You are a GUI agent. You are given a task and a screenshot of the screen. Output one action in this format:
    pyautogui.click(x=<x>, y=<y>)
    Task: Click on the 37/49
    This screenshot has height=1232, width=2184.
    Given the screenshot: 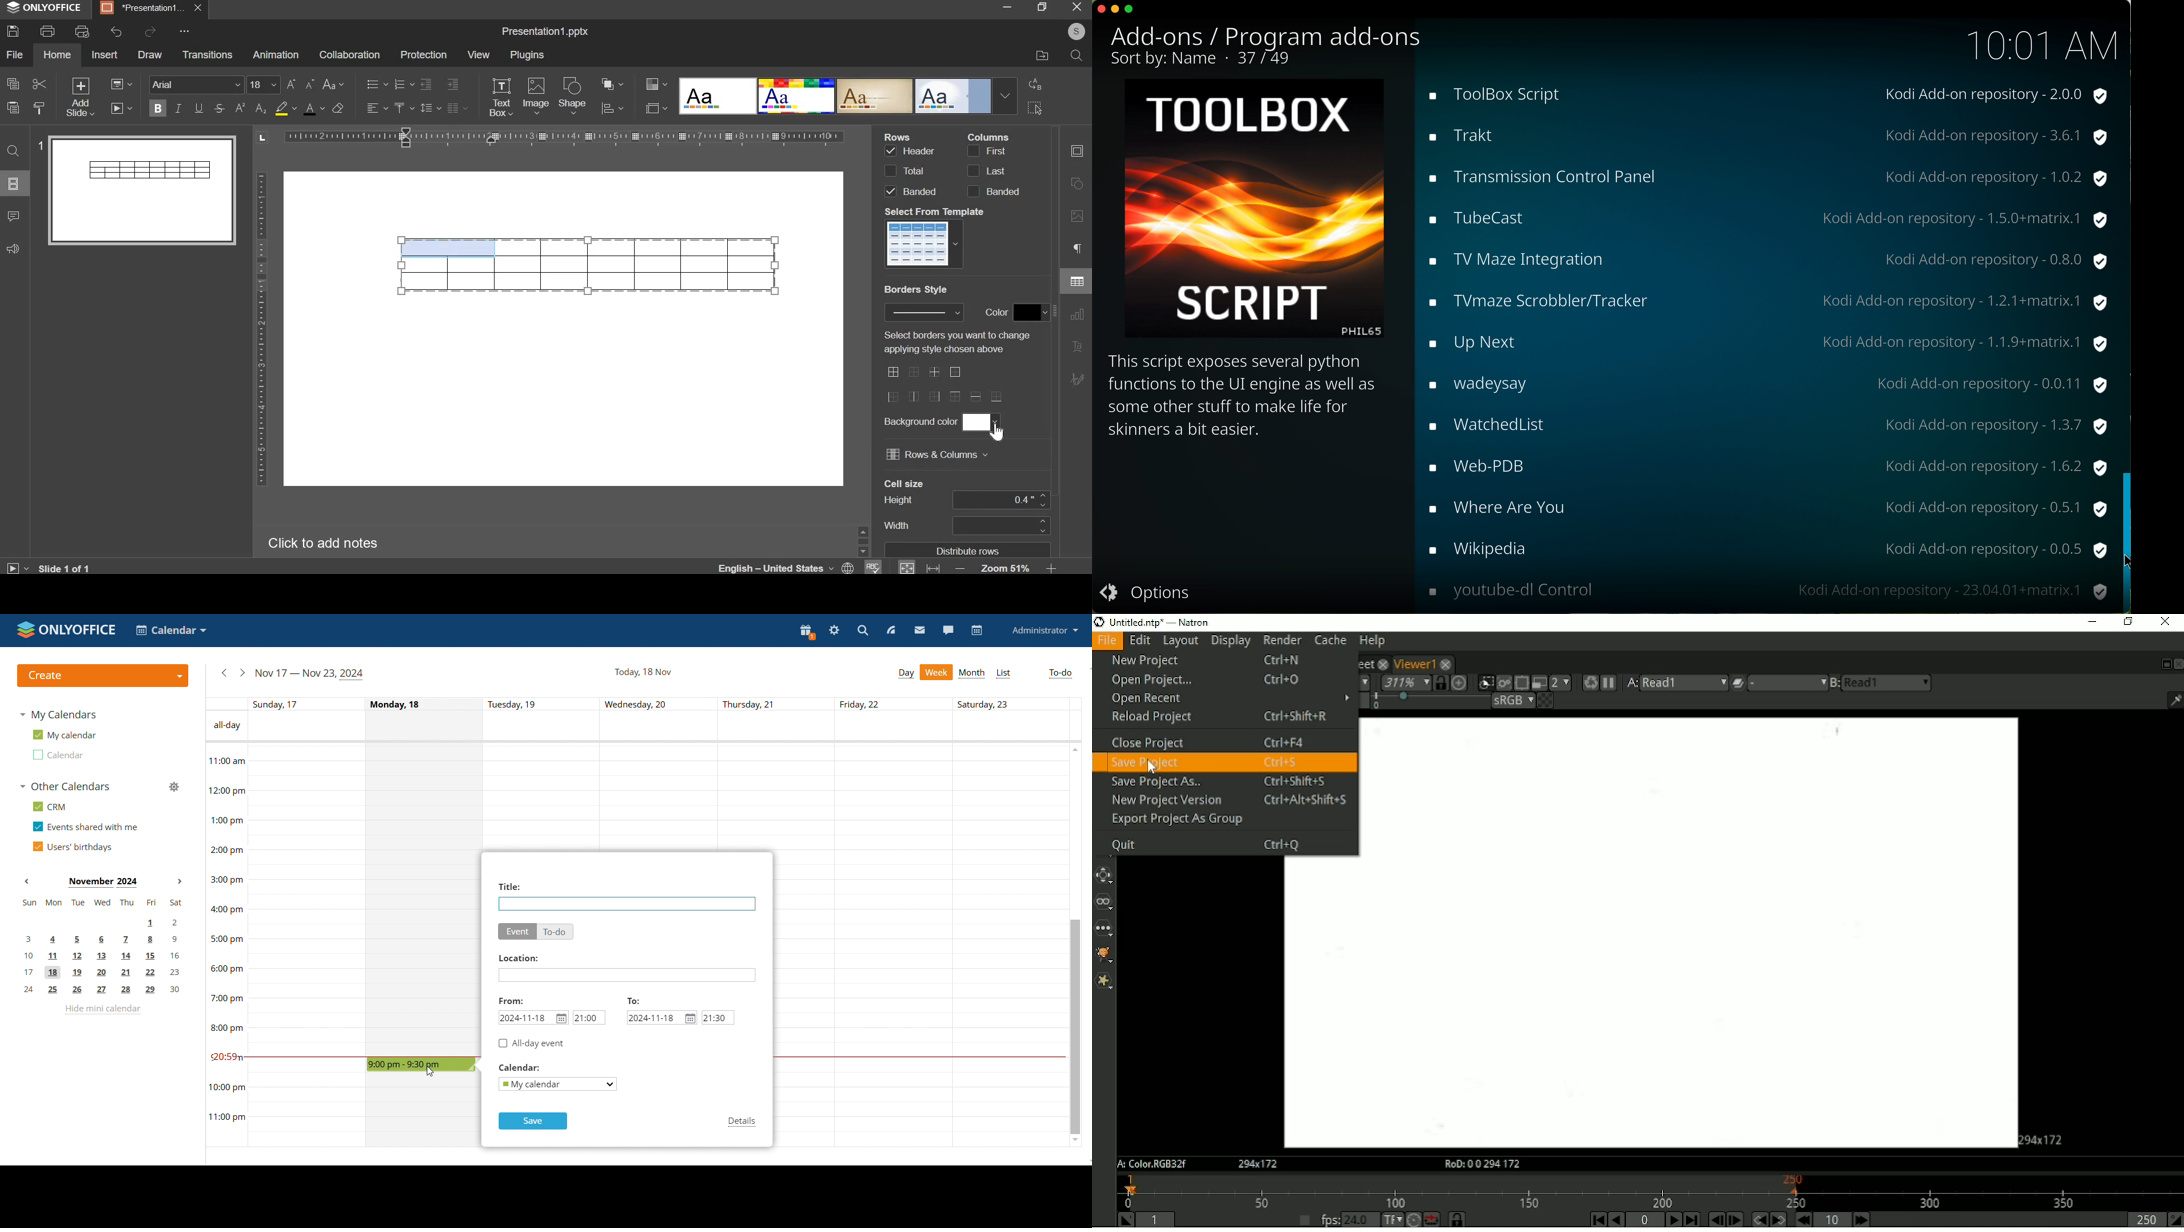 What is the action you would take?
    pyautogui.click(x=1268, y=58)
    